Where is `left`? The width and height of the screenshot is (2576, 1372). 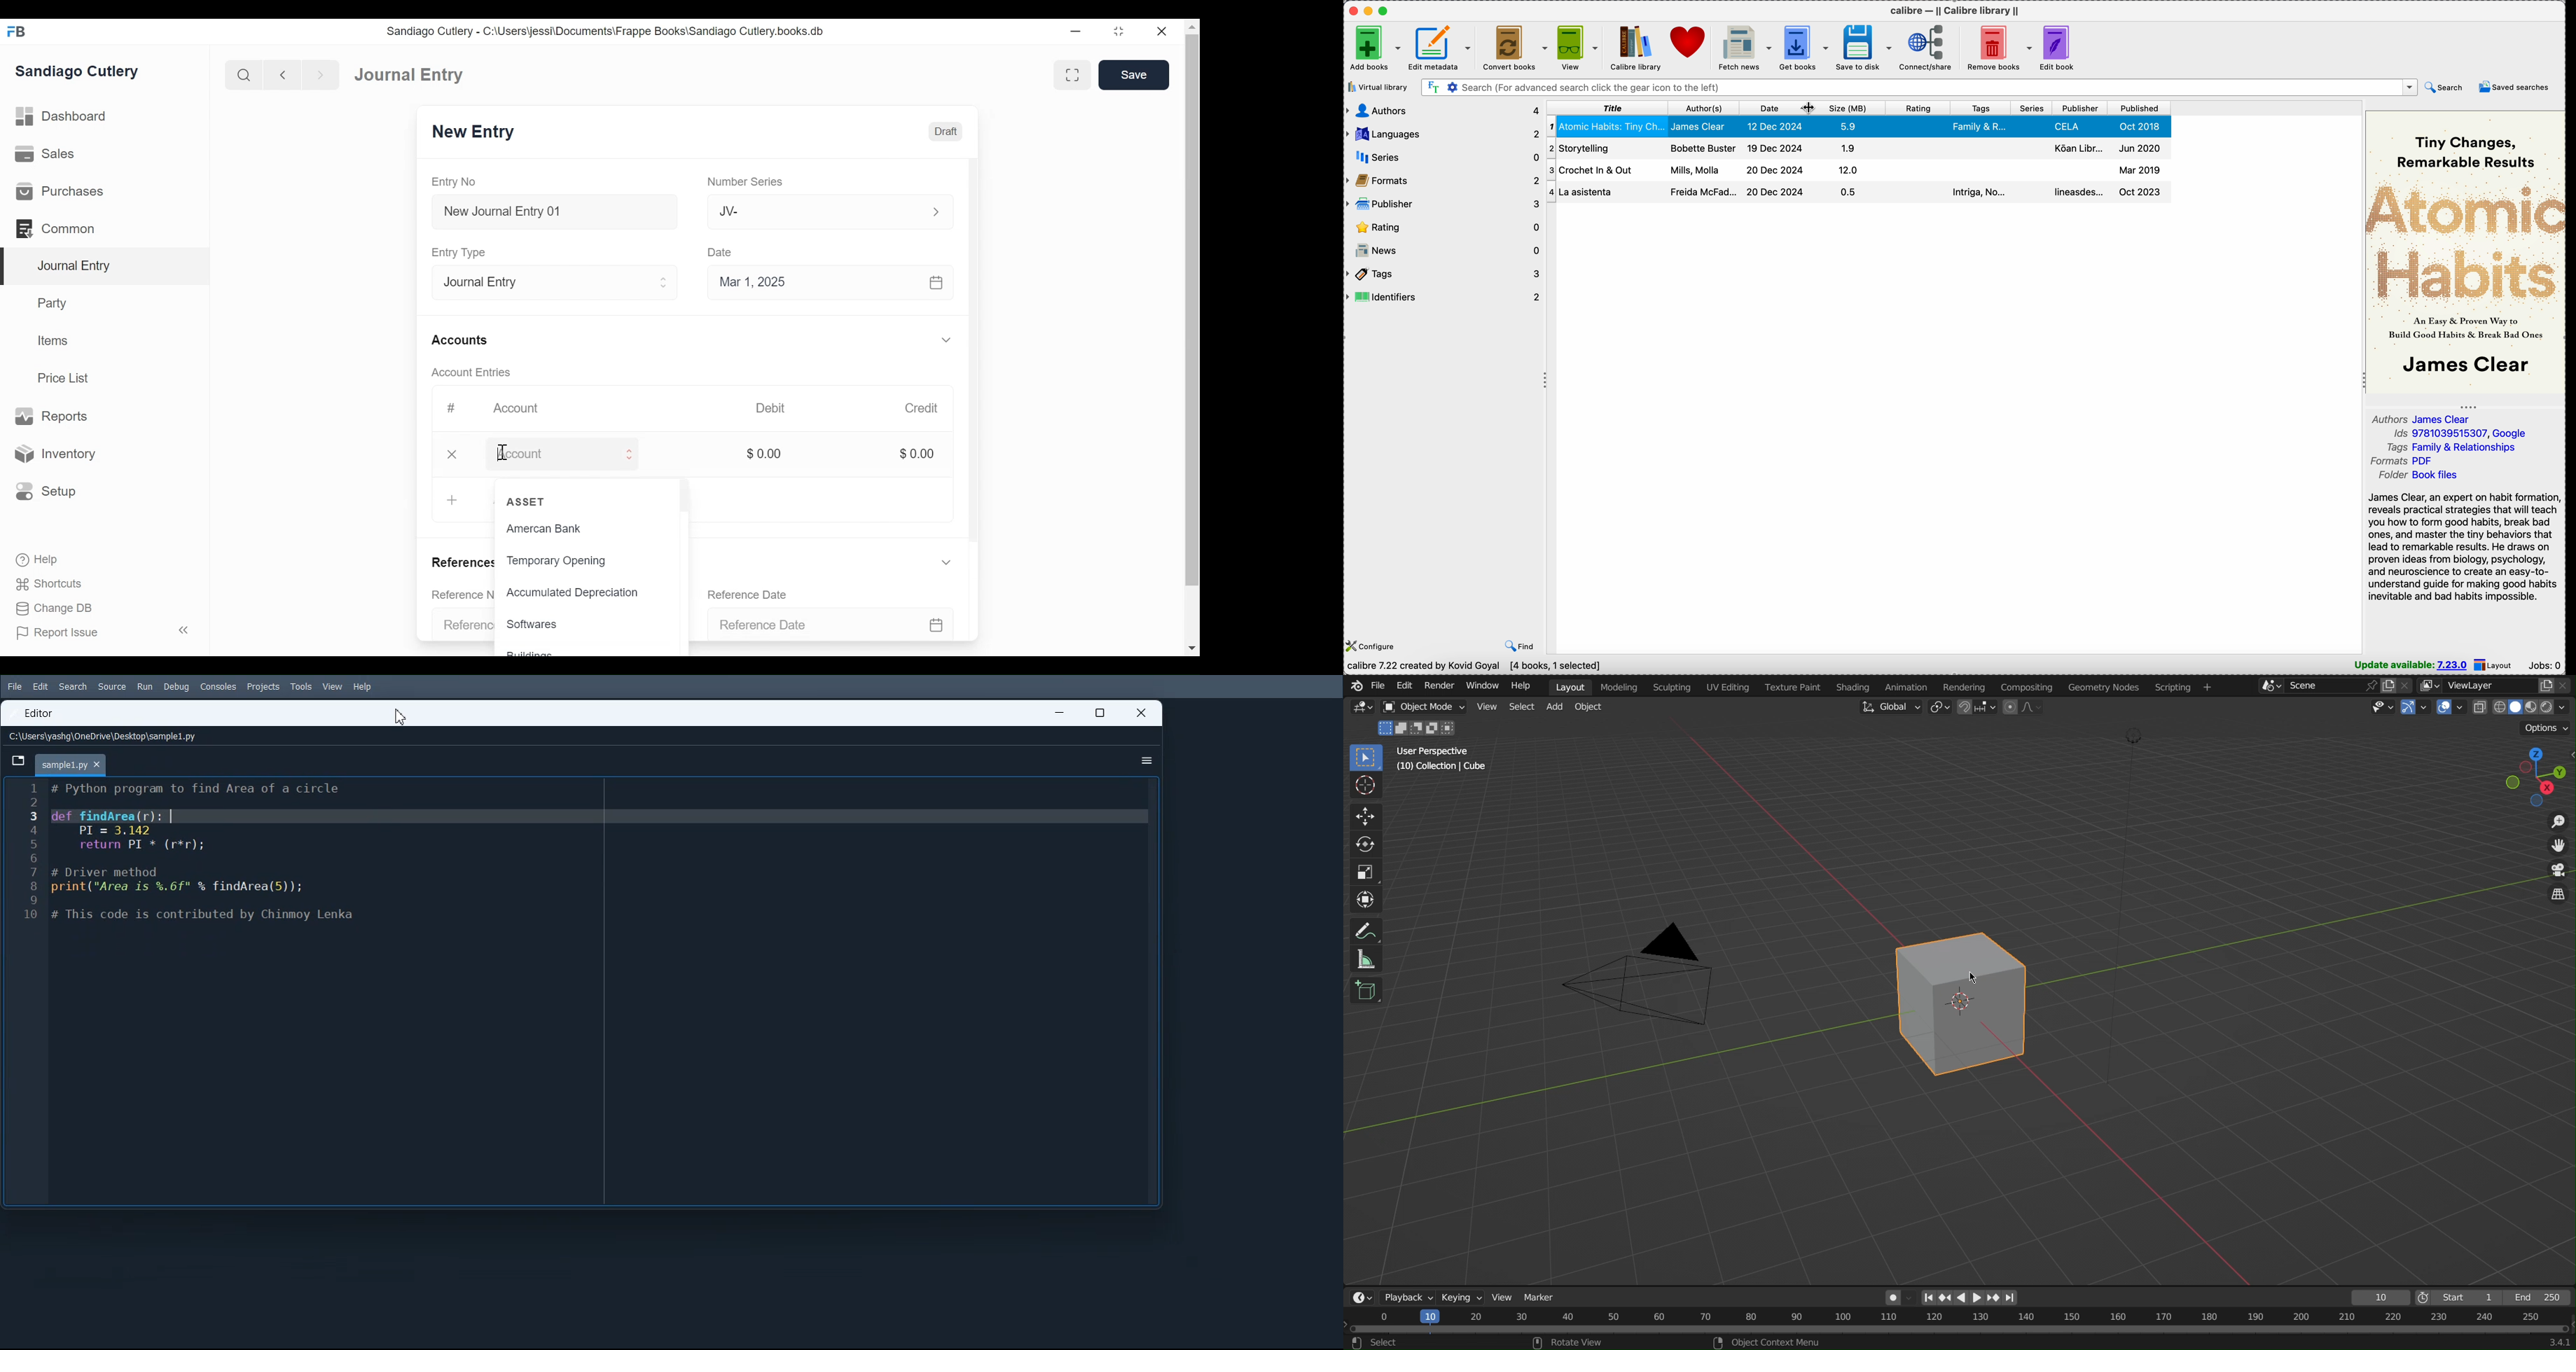
left is located at coordinates (1963, 1298).